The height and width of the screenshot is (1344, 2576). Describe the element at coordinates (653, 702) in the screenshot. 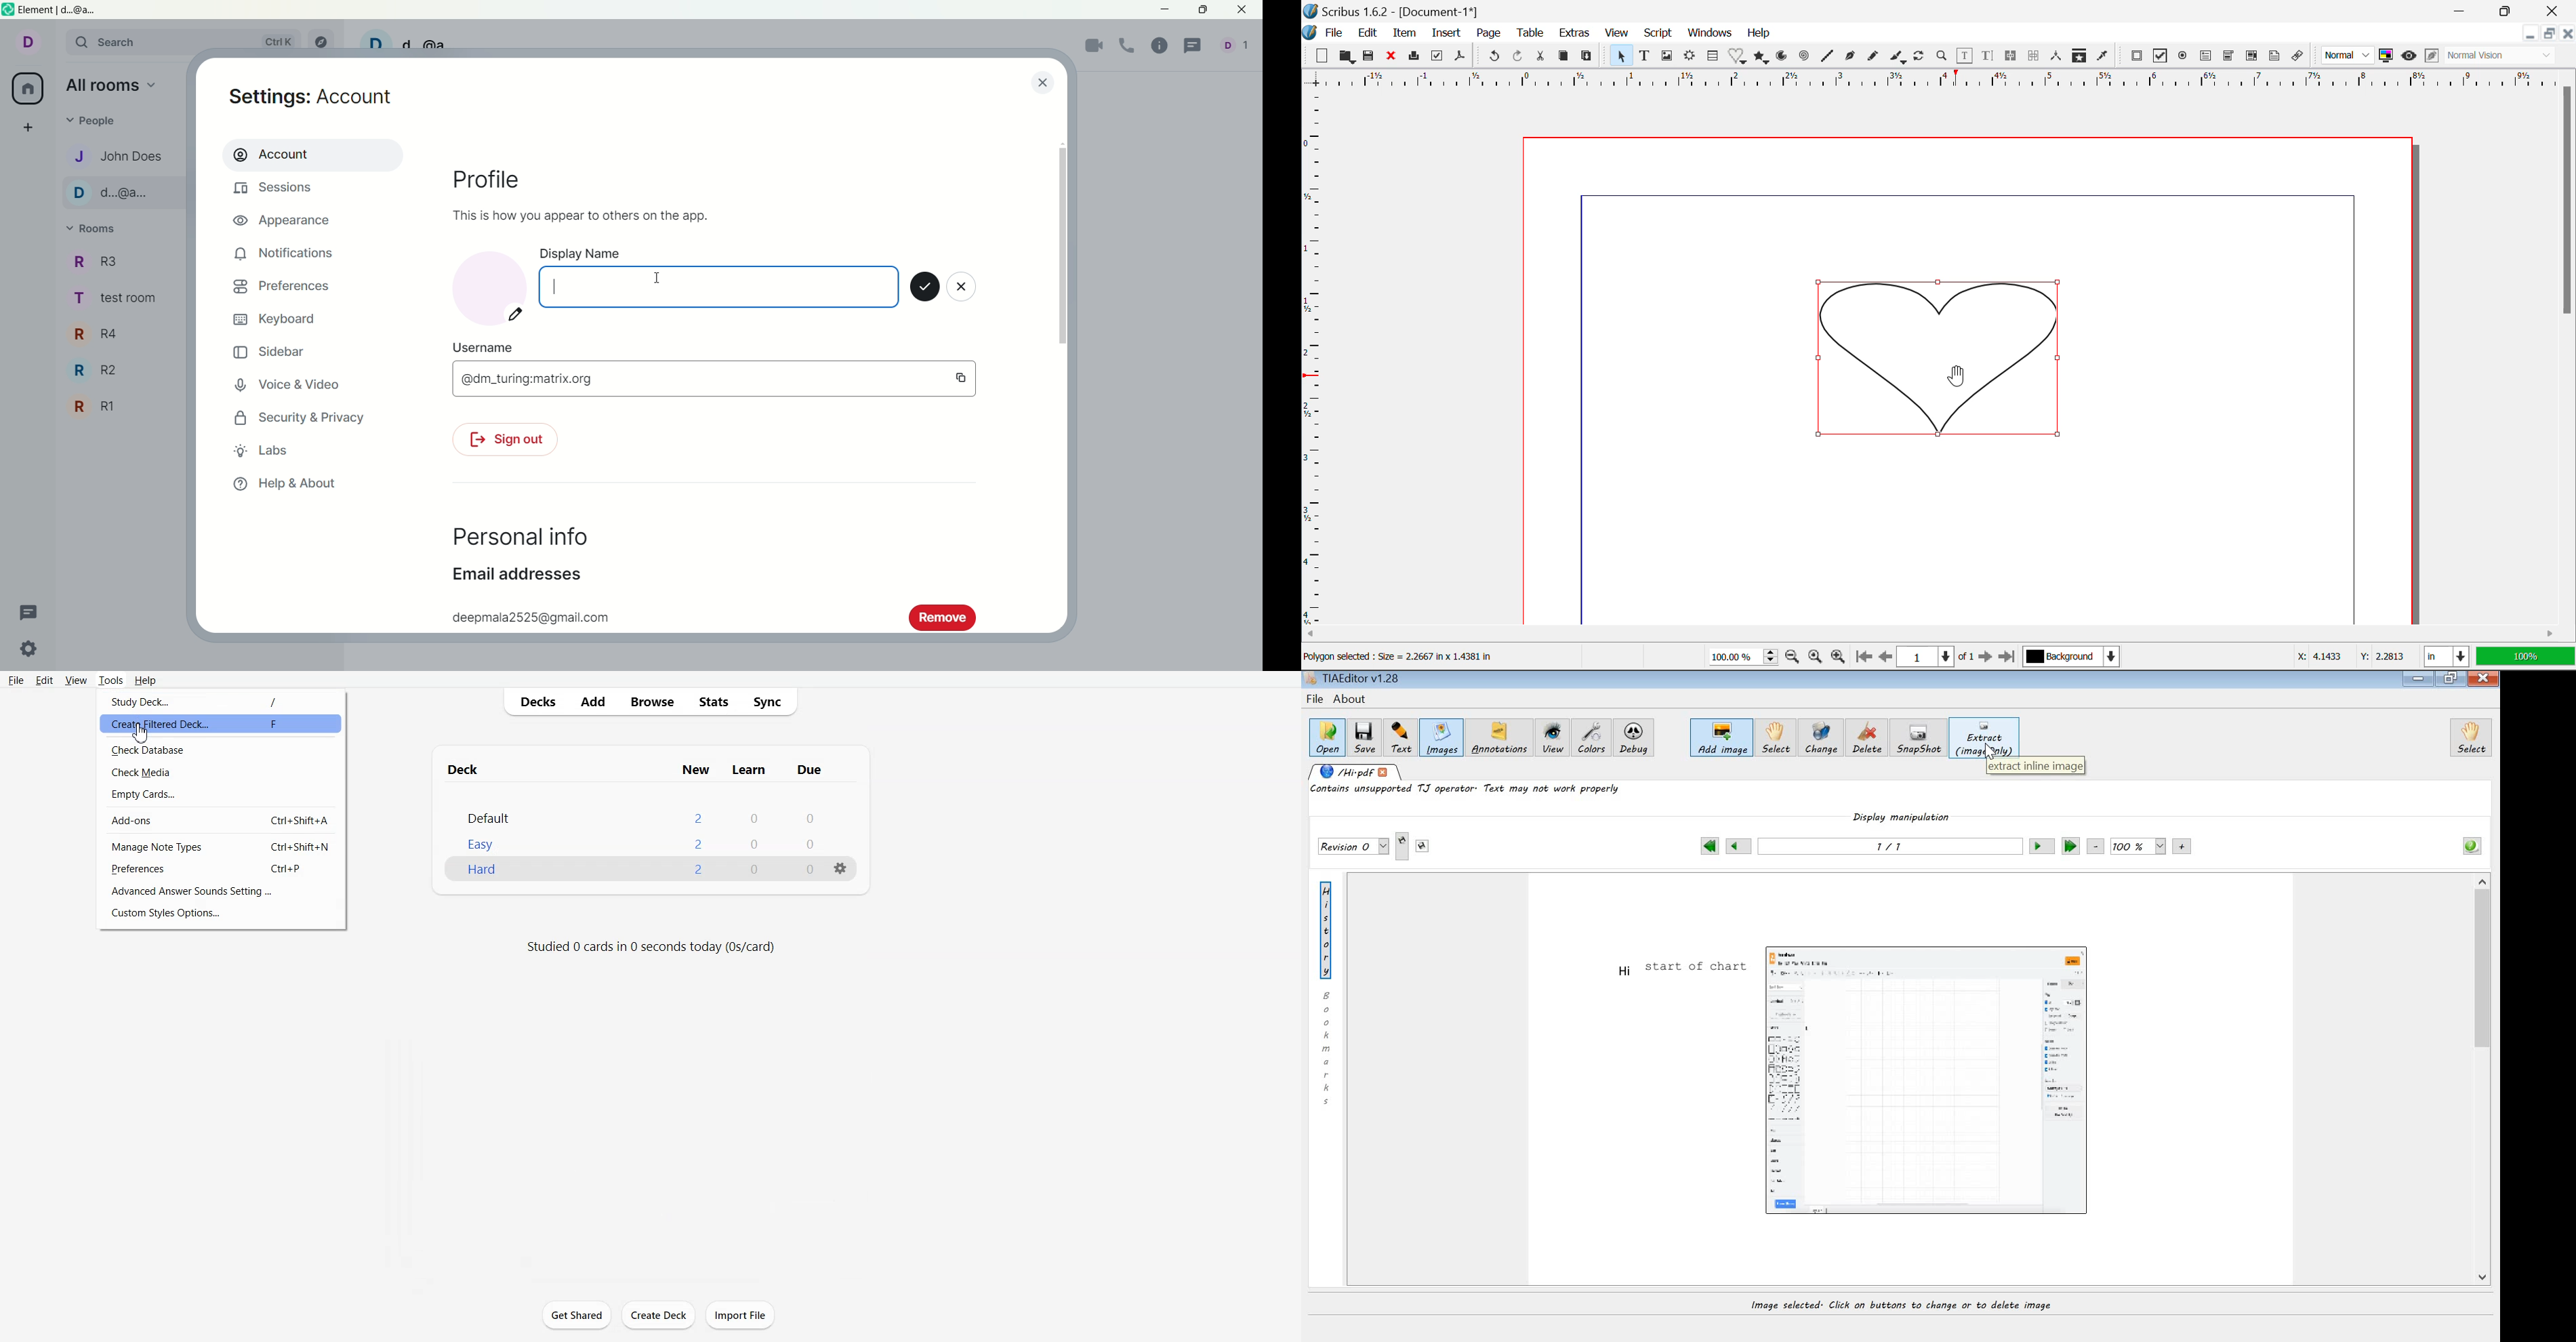

I see `Browse` at that location.